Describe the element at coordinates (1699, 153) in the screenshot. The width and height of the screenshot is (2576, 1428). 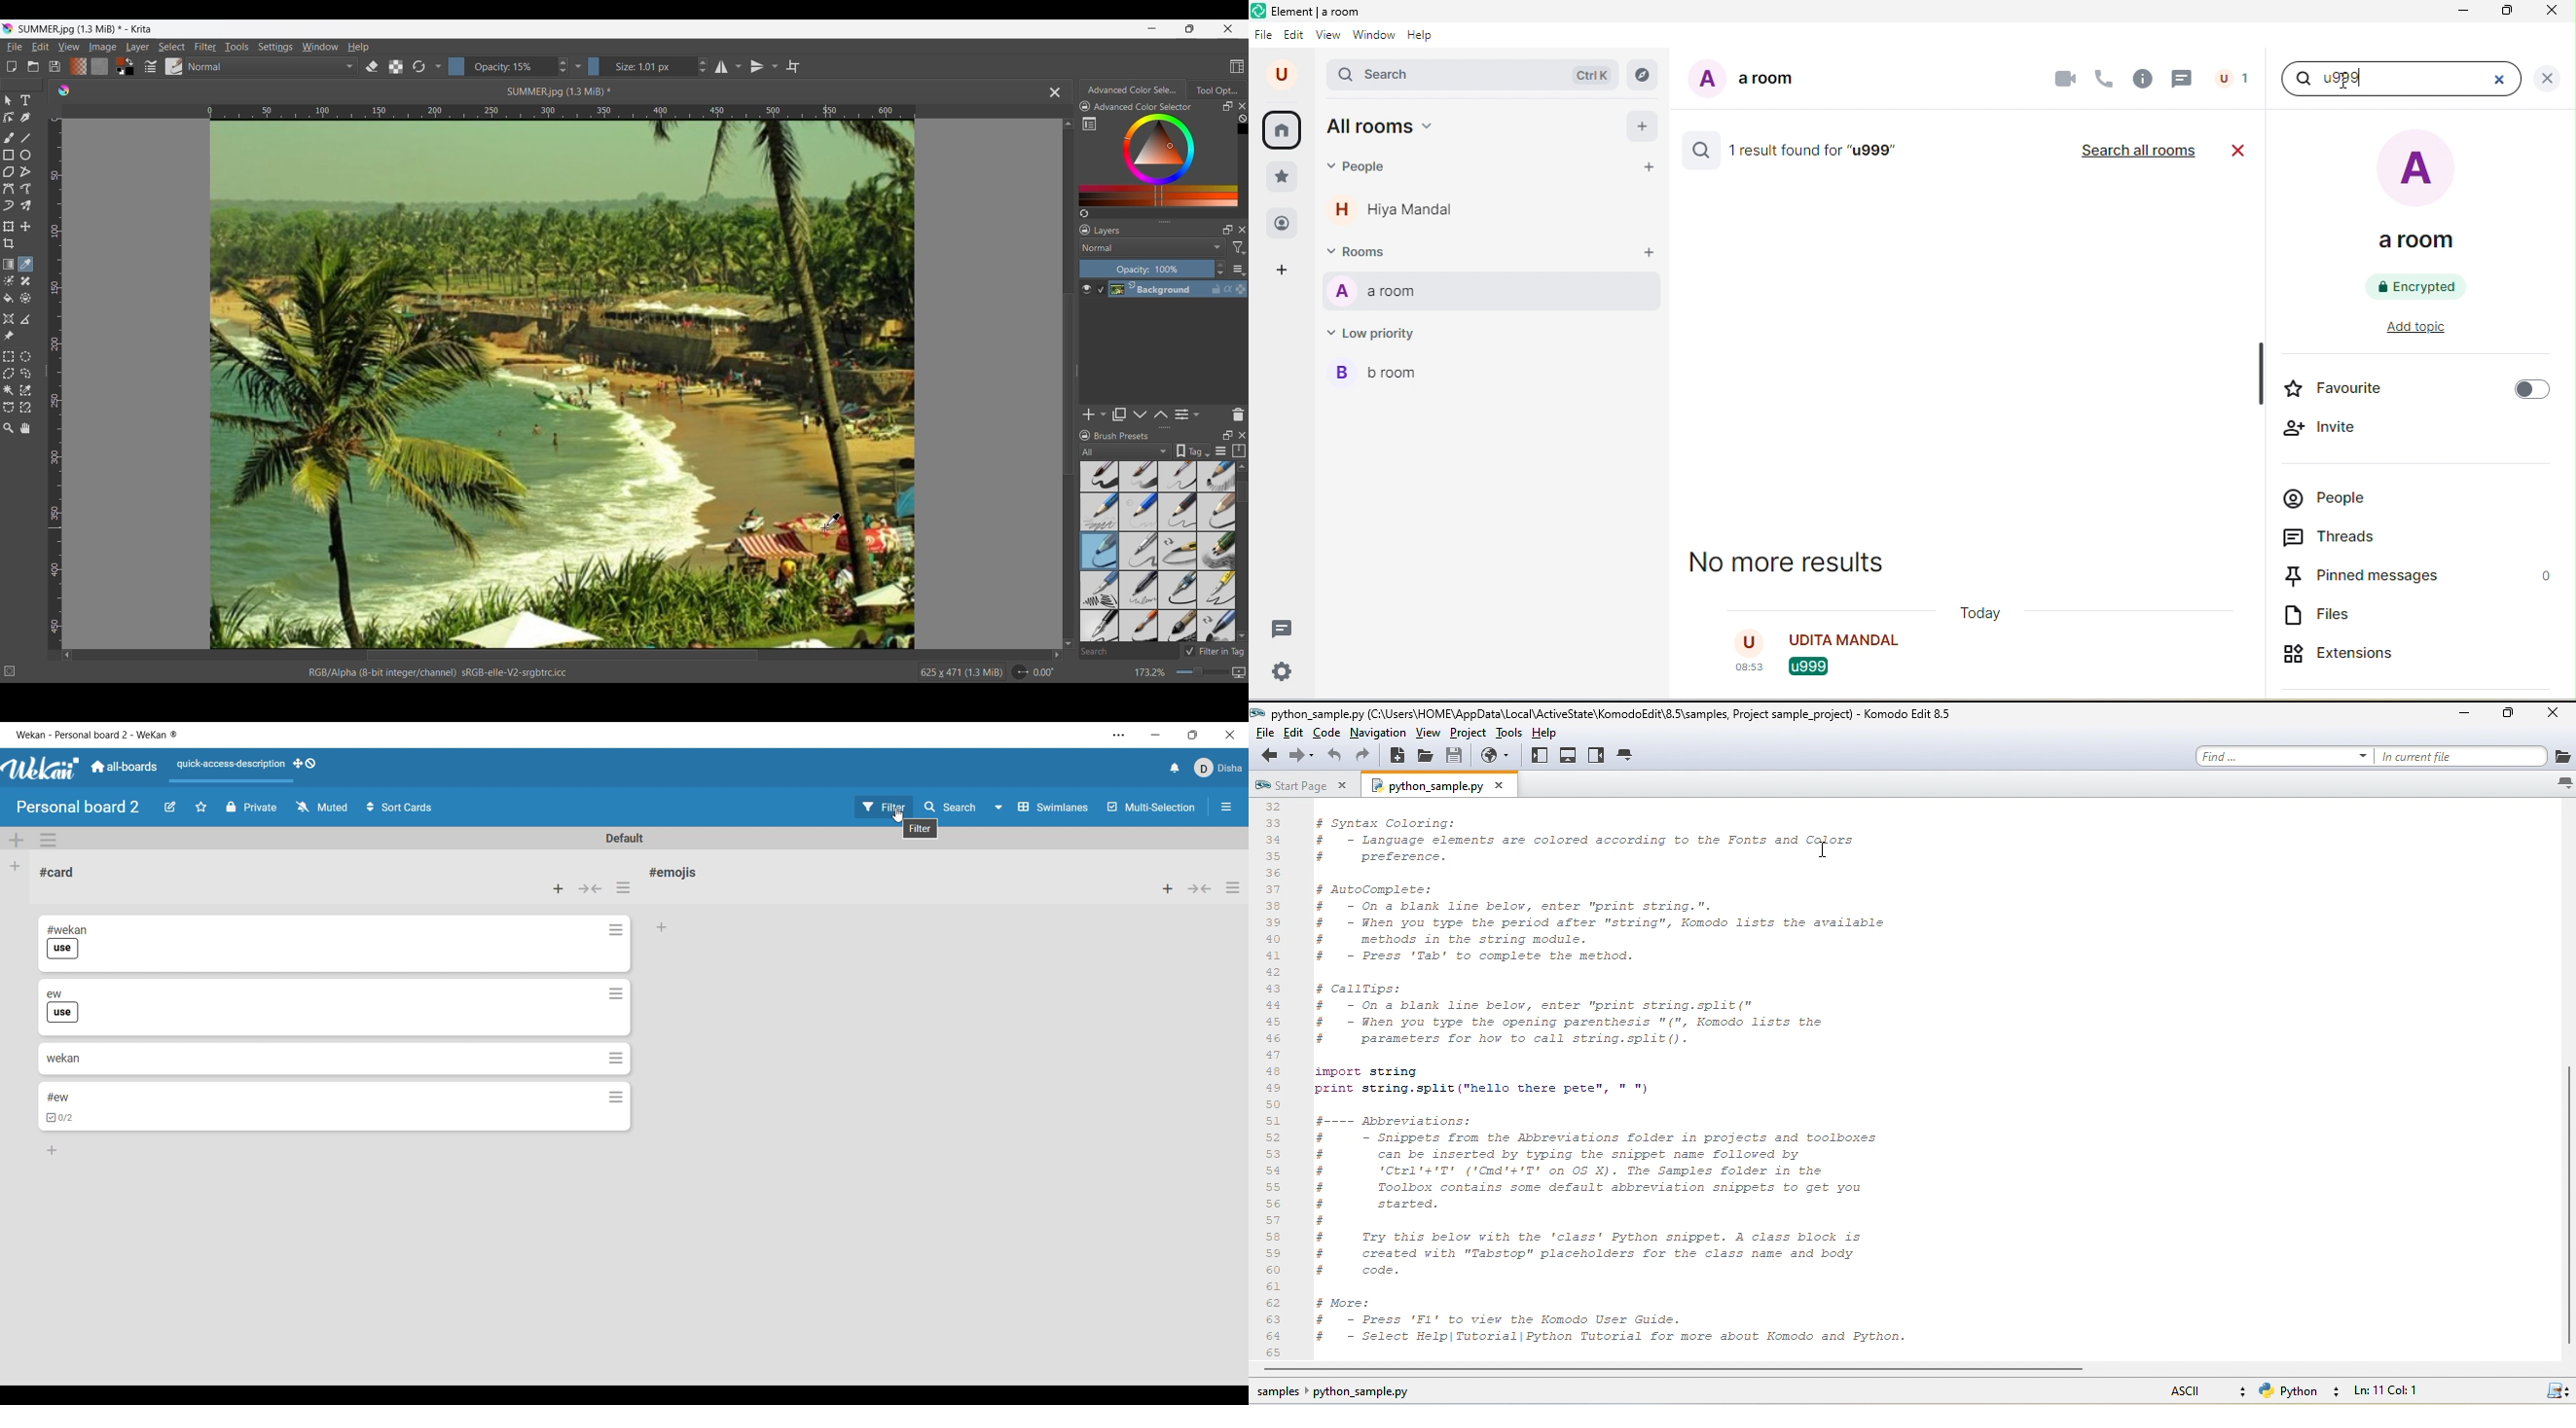
I see `search` at that location.